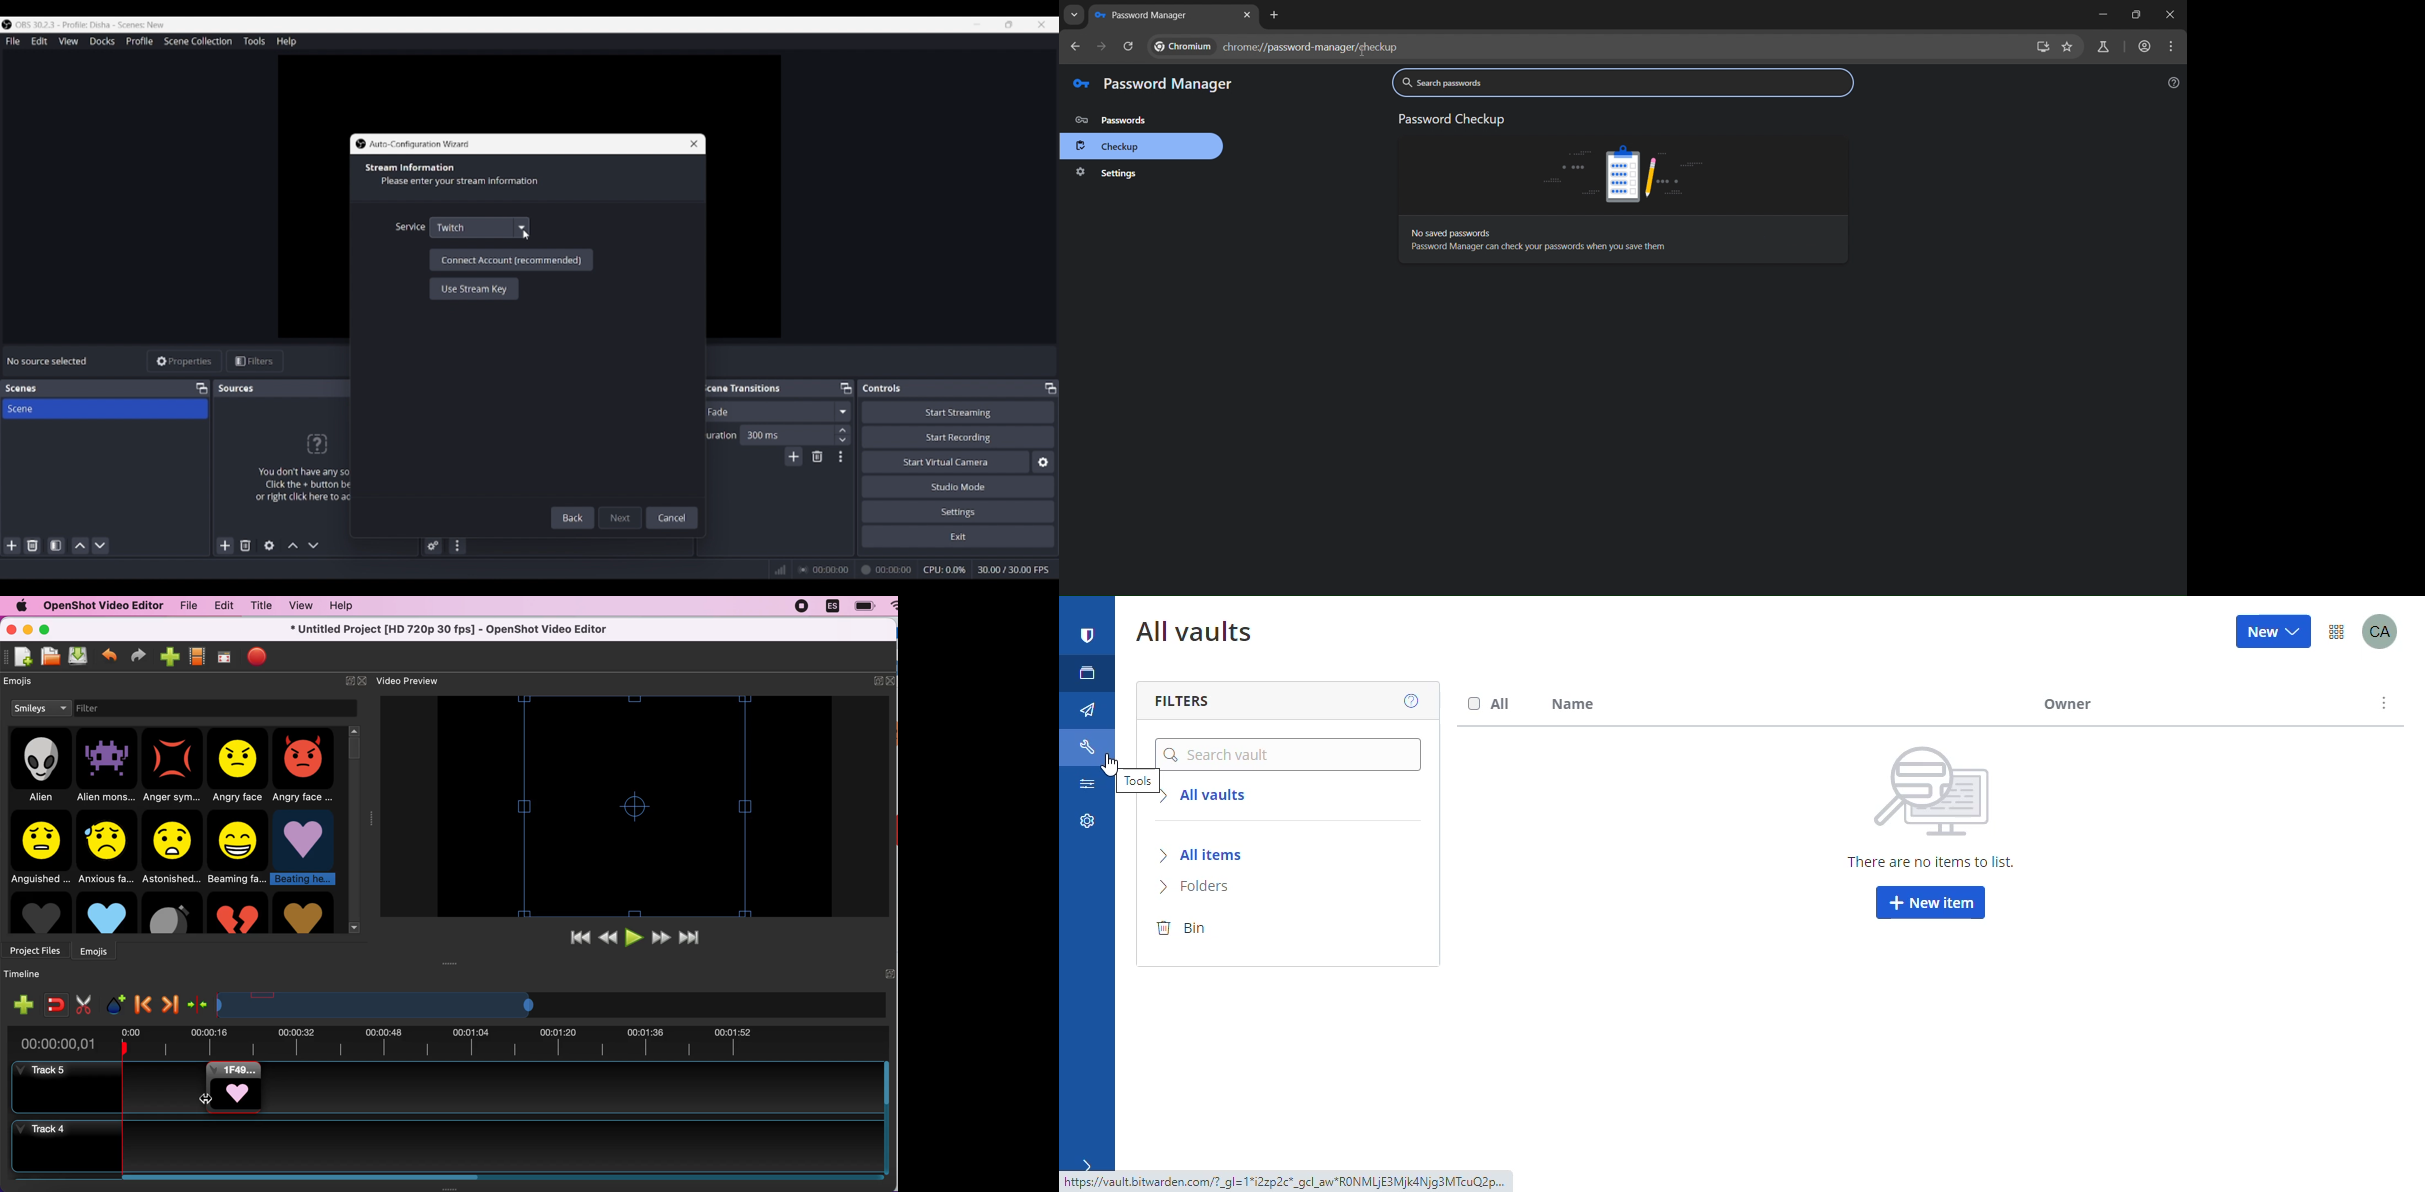 The height and width of the screenshot is (1204, 2436). Describe the element at coordinates (32, 545) in the screenshot. I see `Delete selected scene` at that location.